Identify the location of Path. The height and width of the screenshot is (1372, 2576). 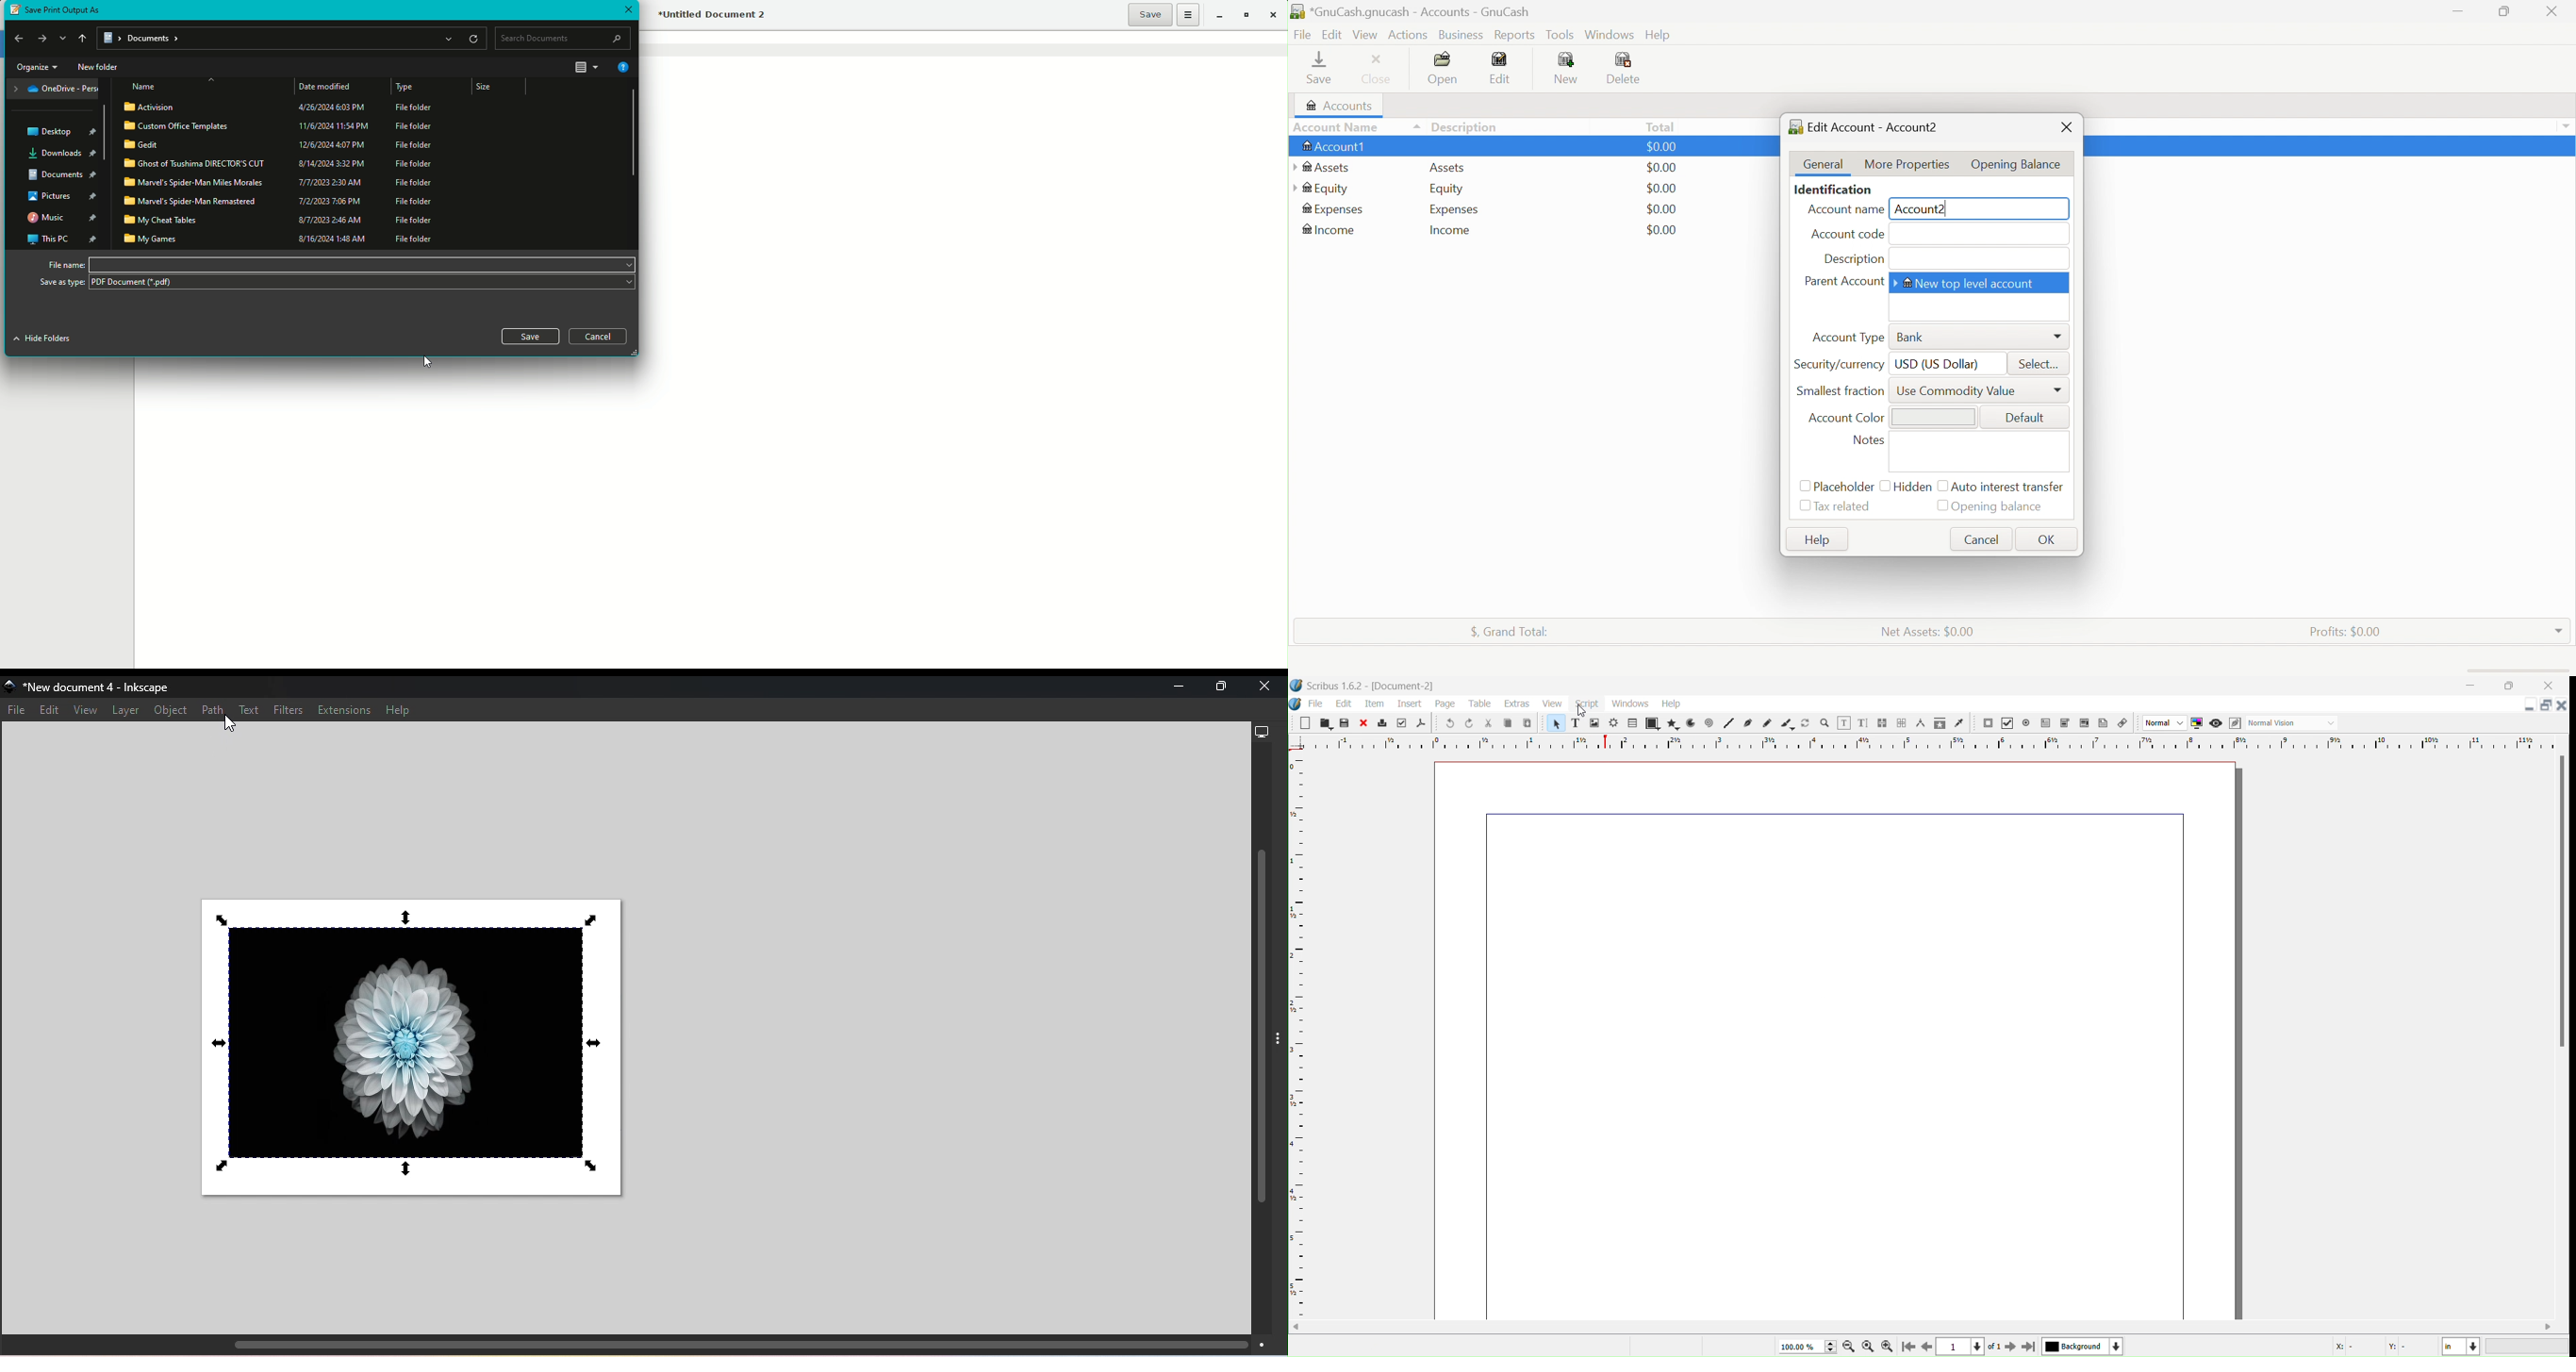
(212, 709).